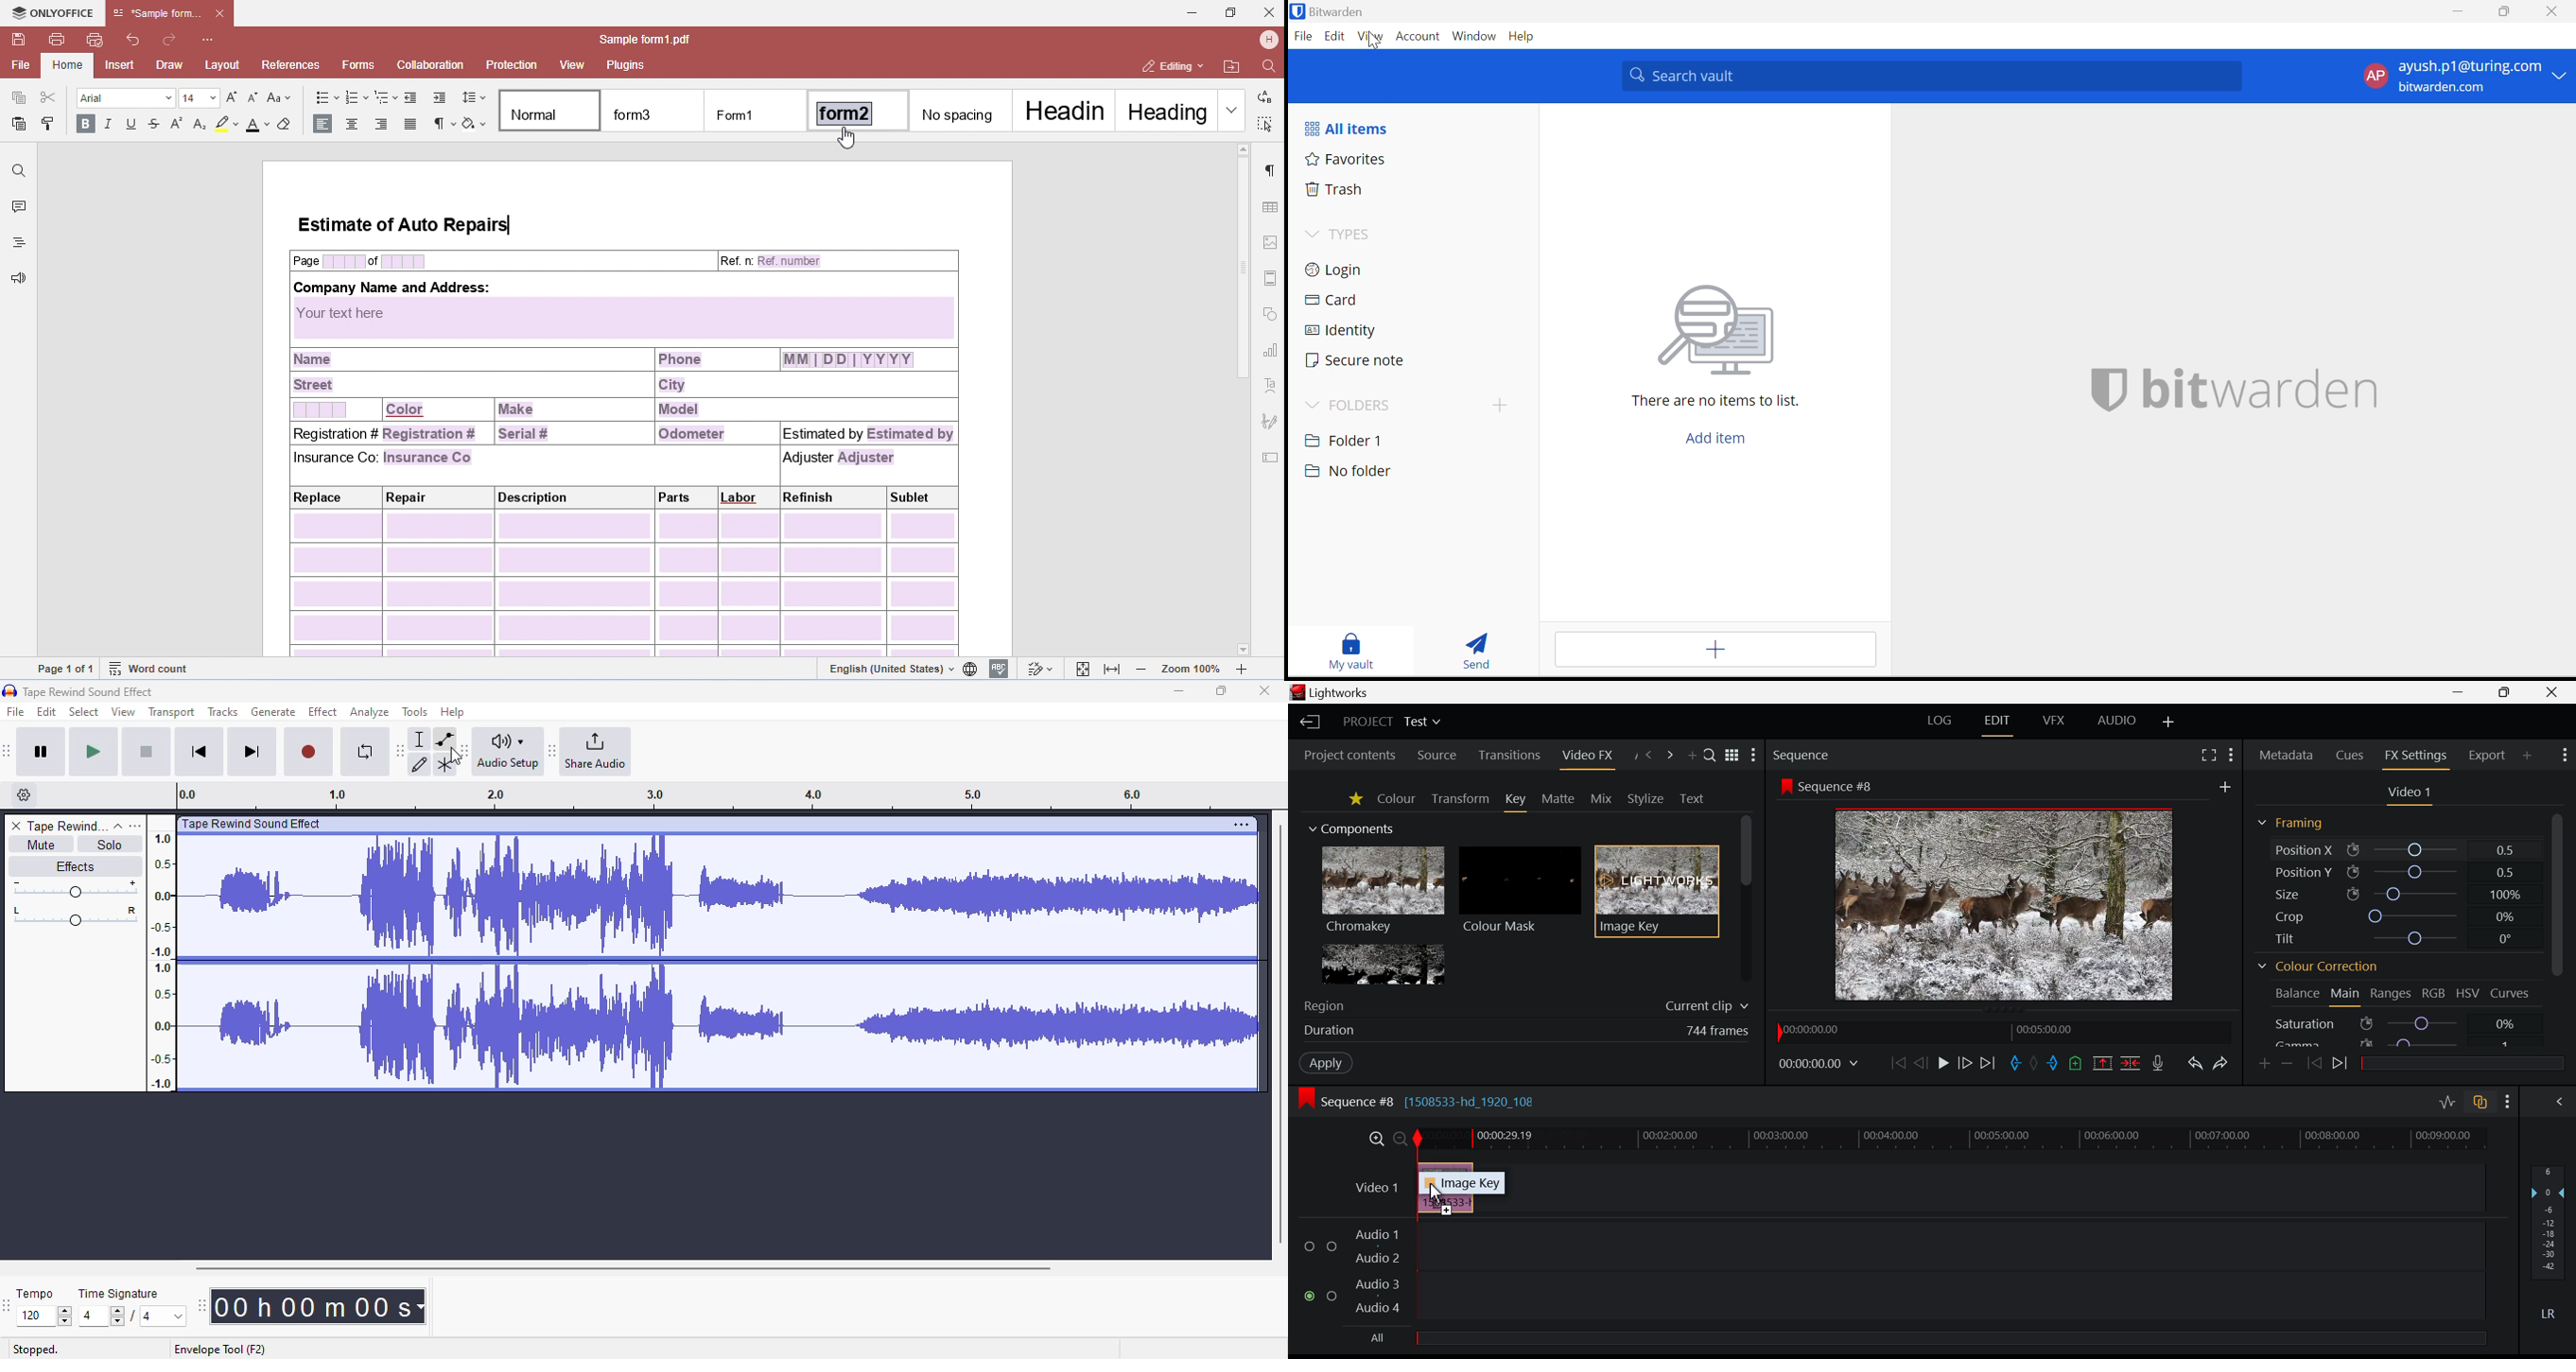  What do you see at coordinates (2220, 1064) in the screenshot?
I see `Redo` at bounding box center [2220, 1064].